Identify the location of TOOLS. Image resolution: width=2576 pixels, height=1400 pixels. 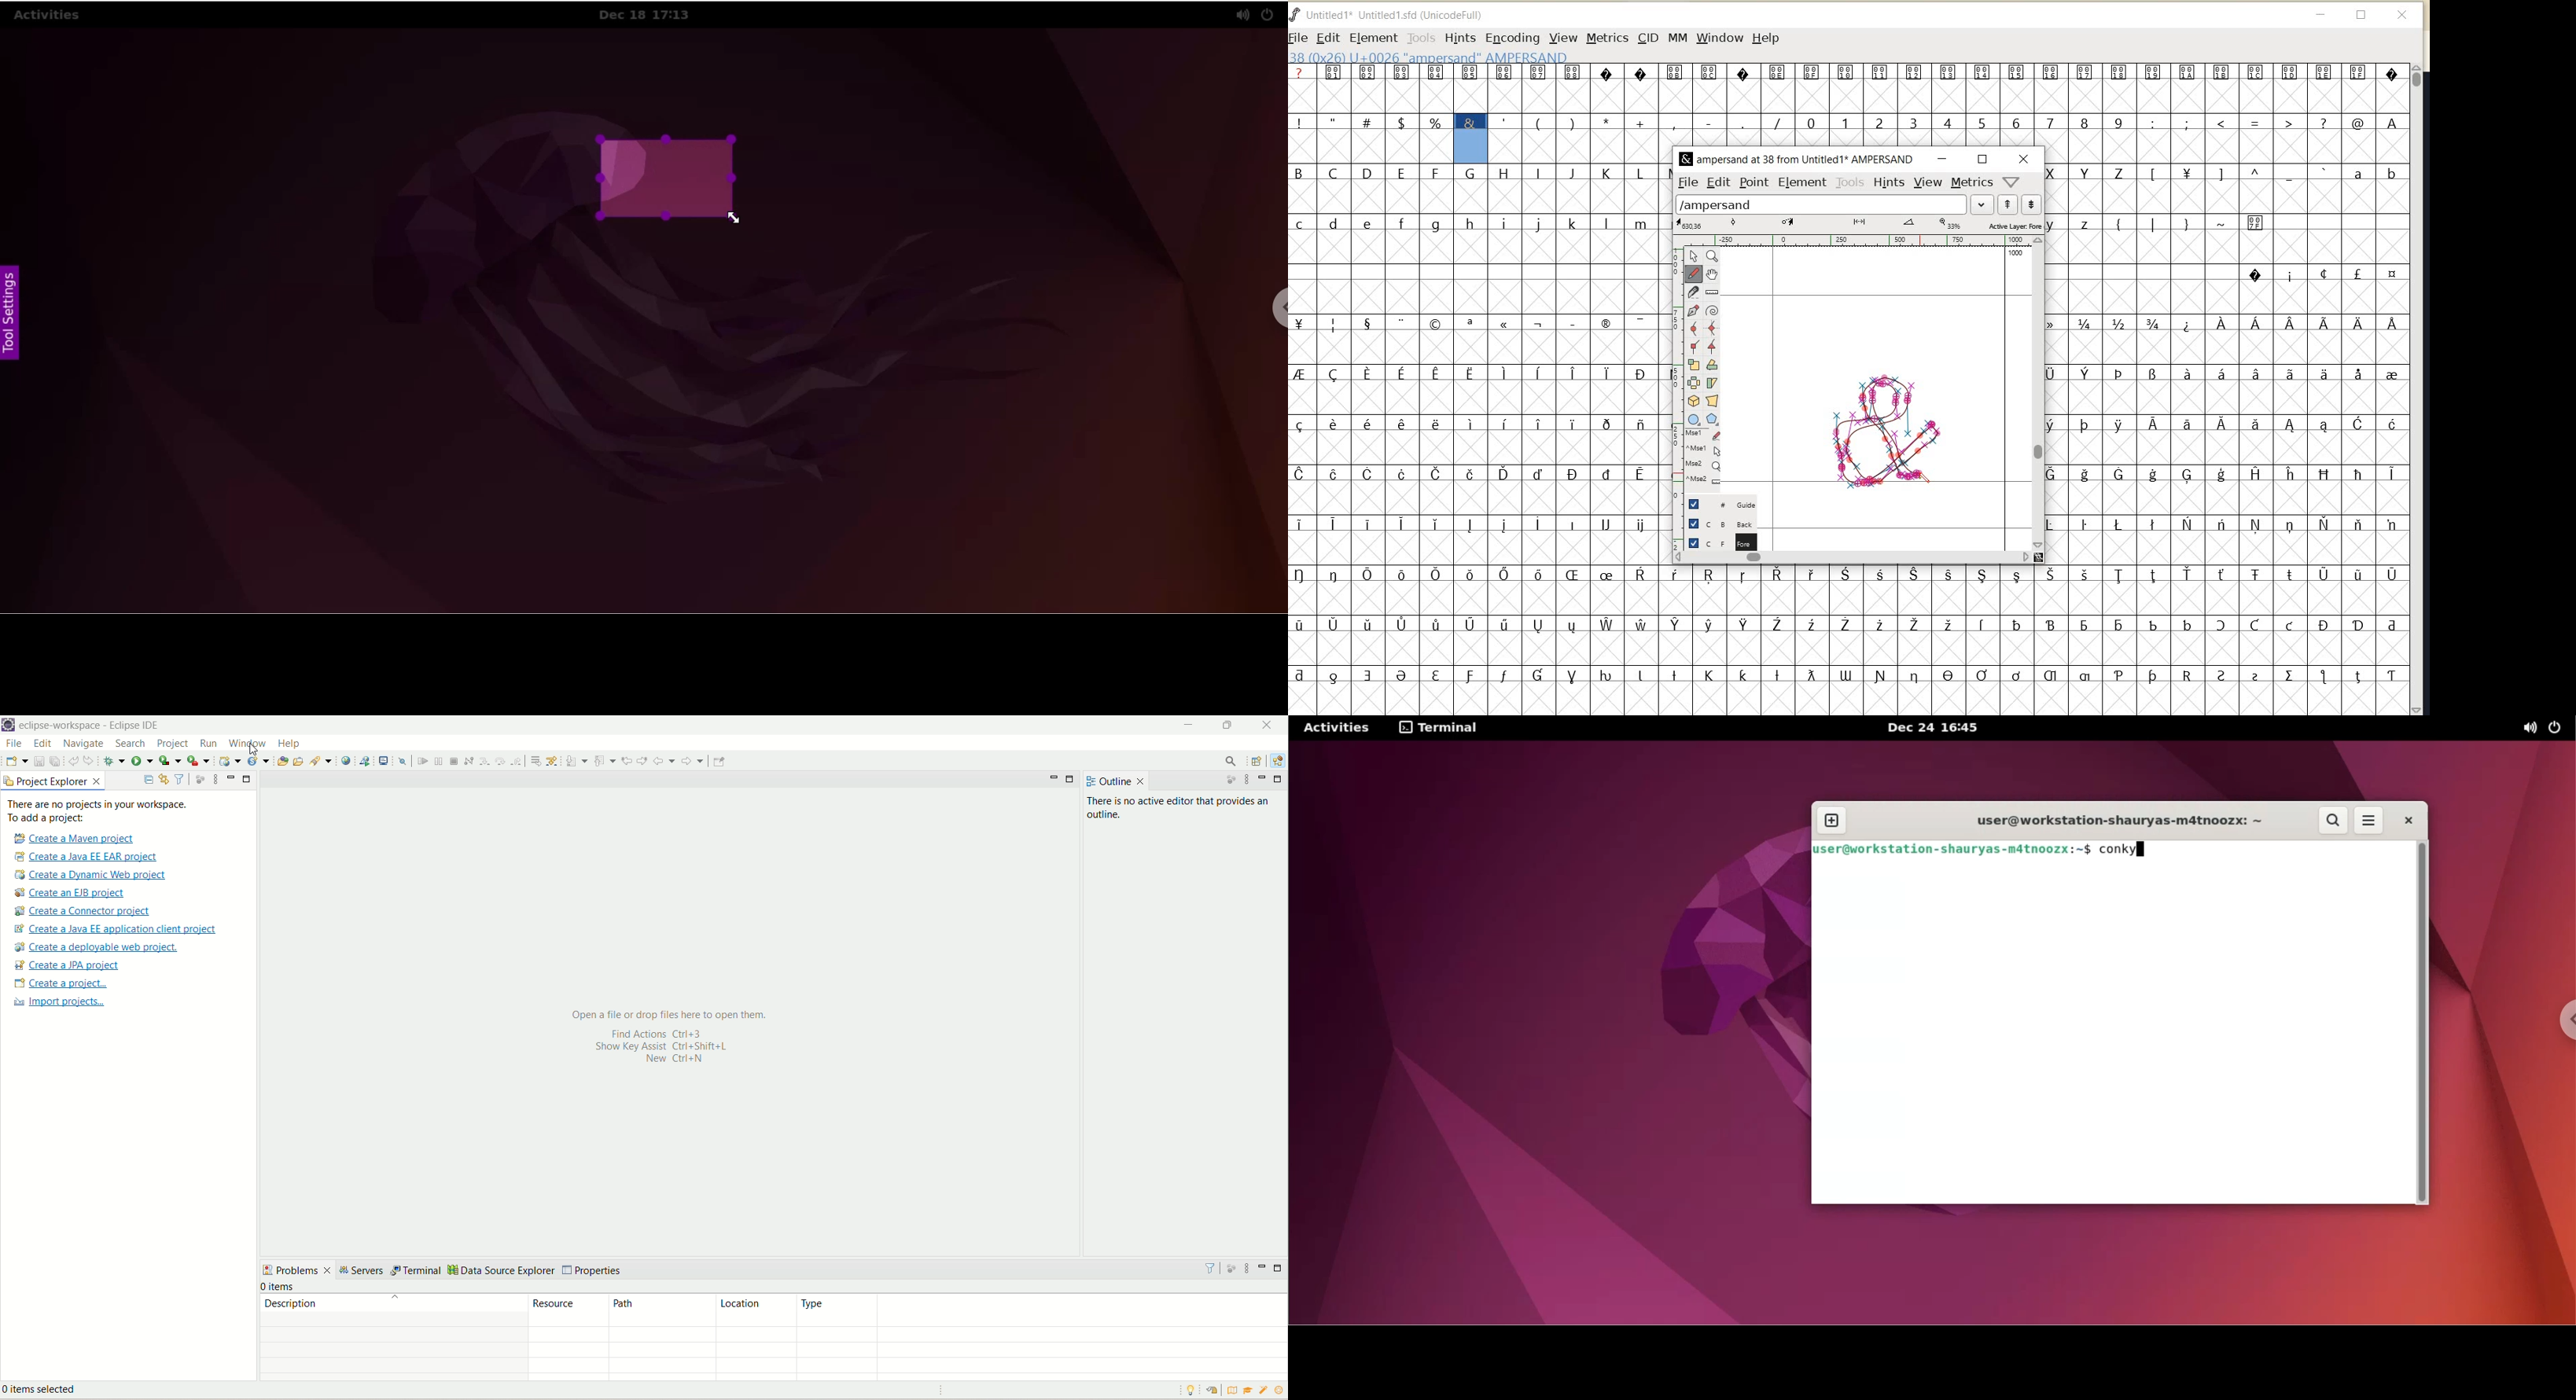
(1851, 182).